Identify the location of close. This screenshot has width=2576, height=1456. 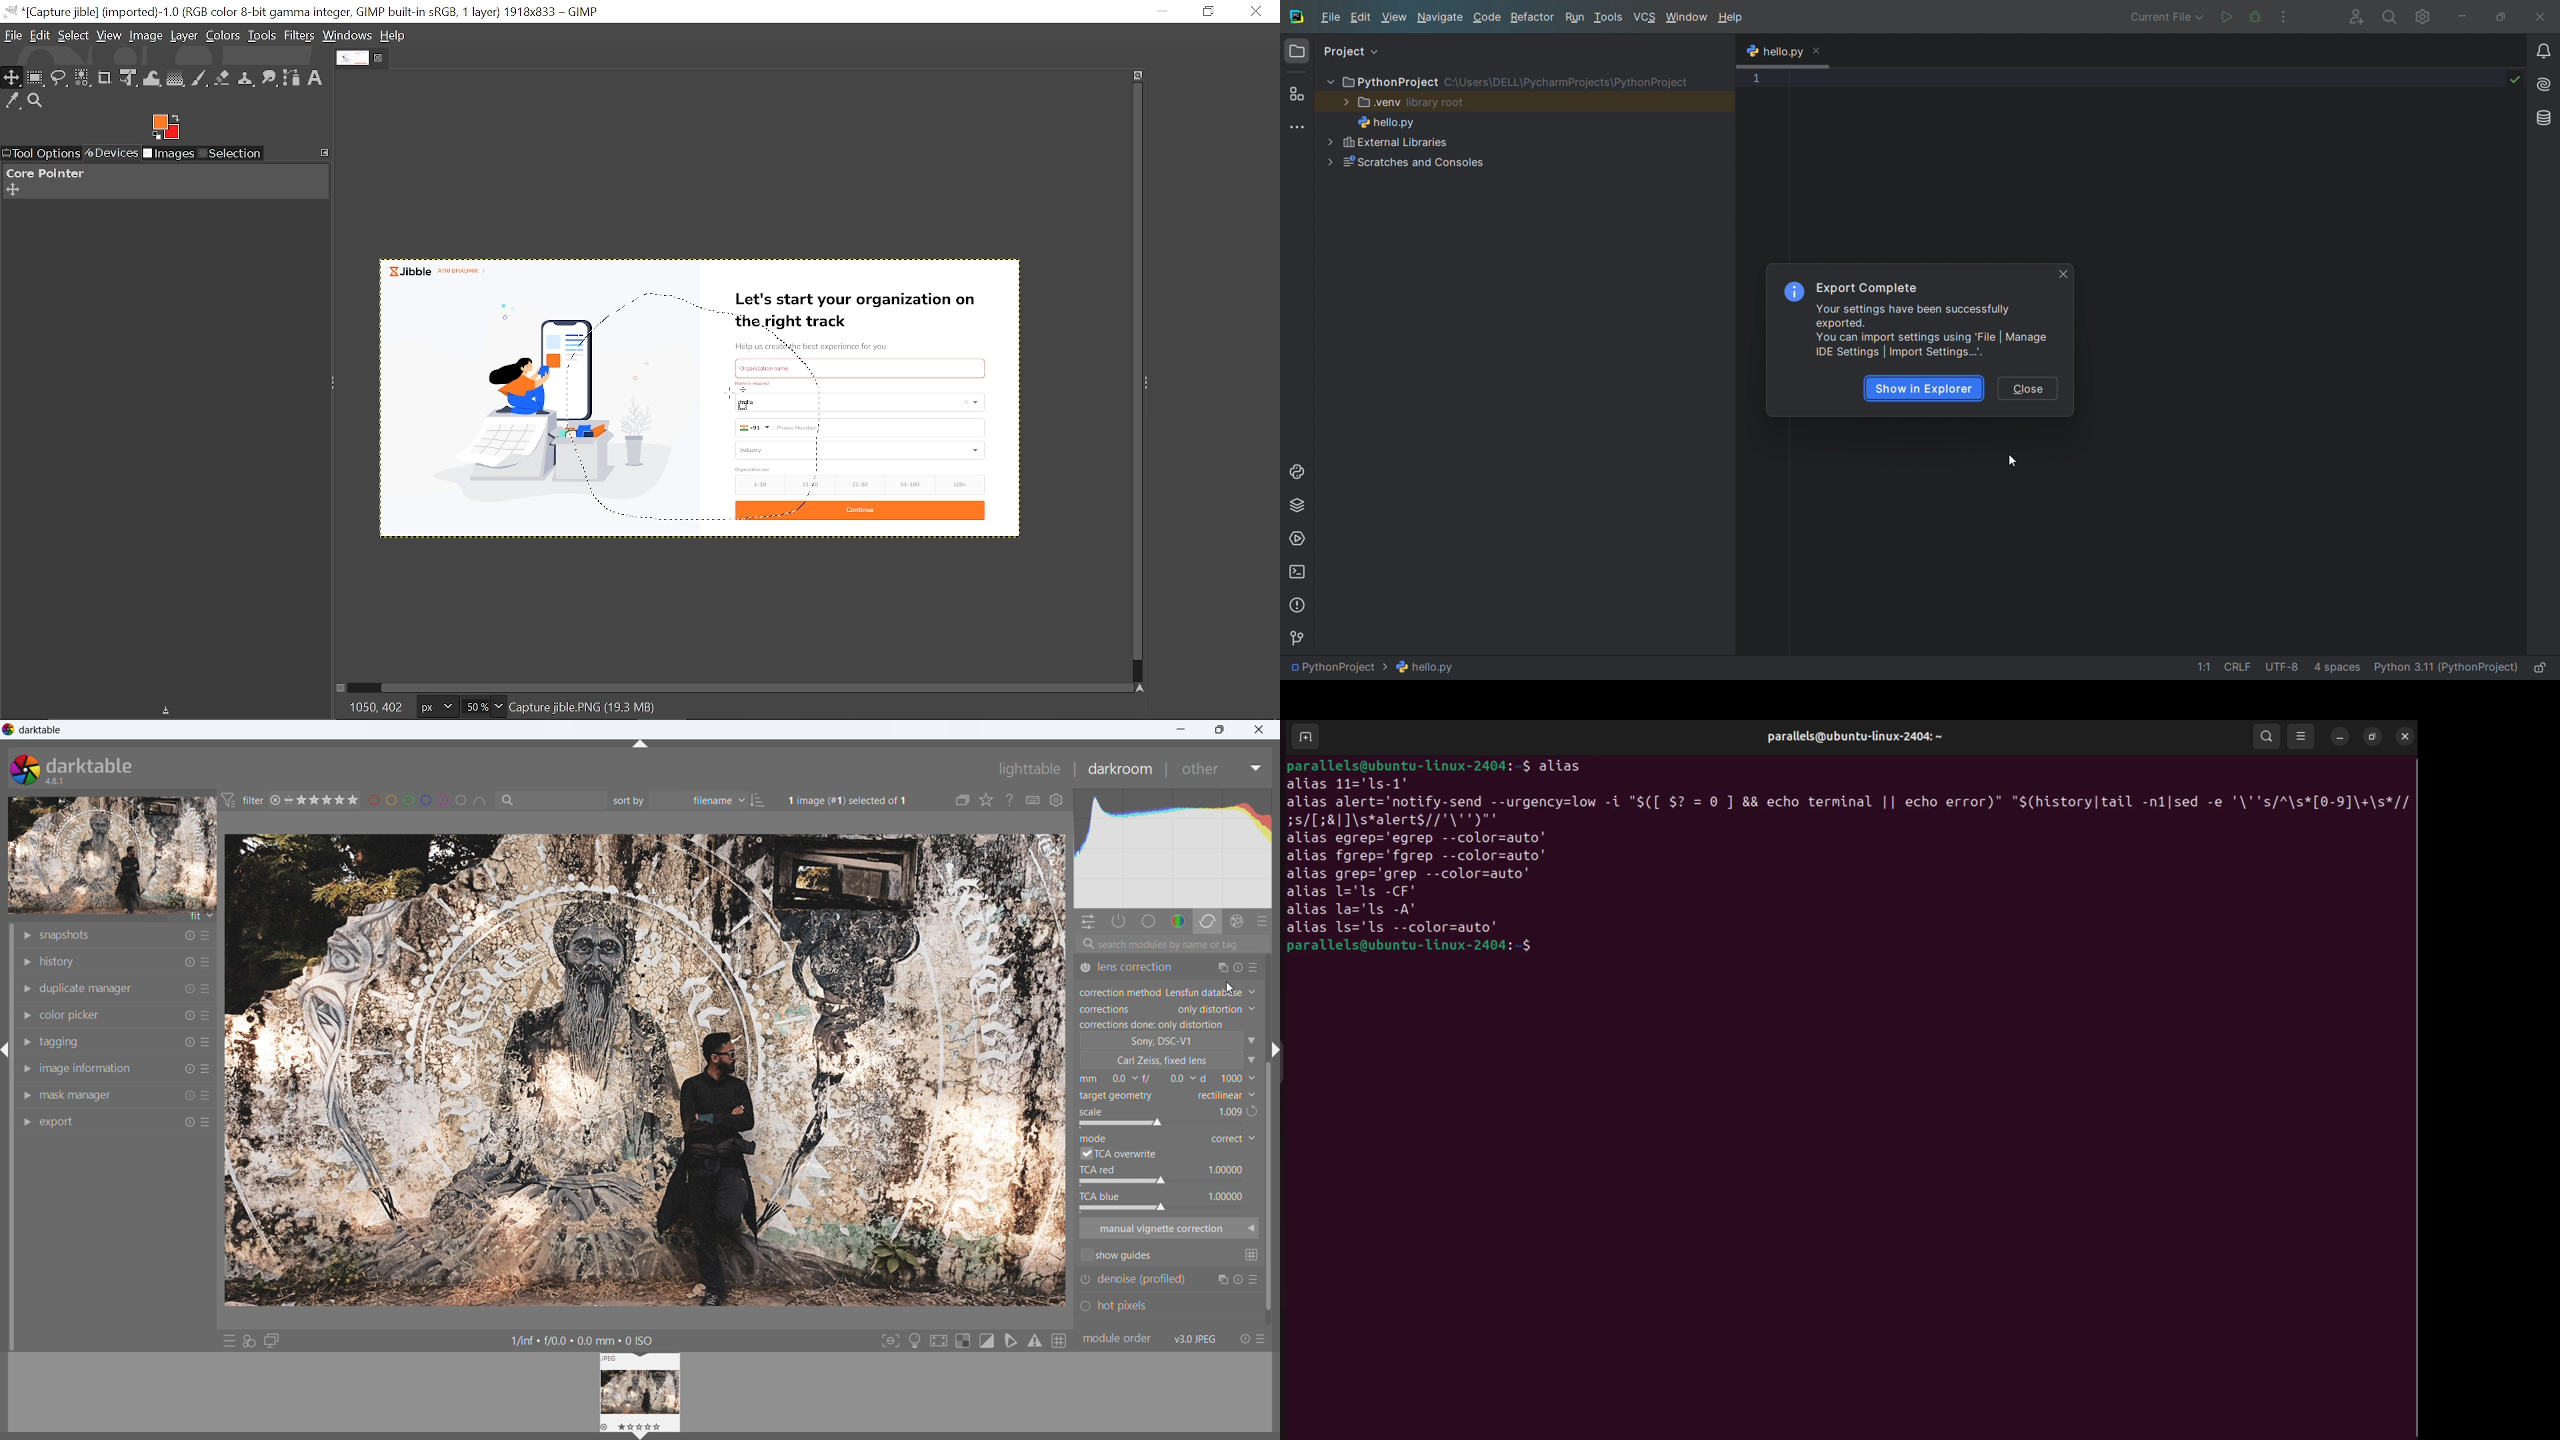
(1258, 729).